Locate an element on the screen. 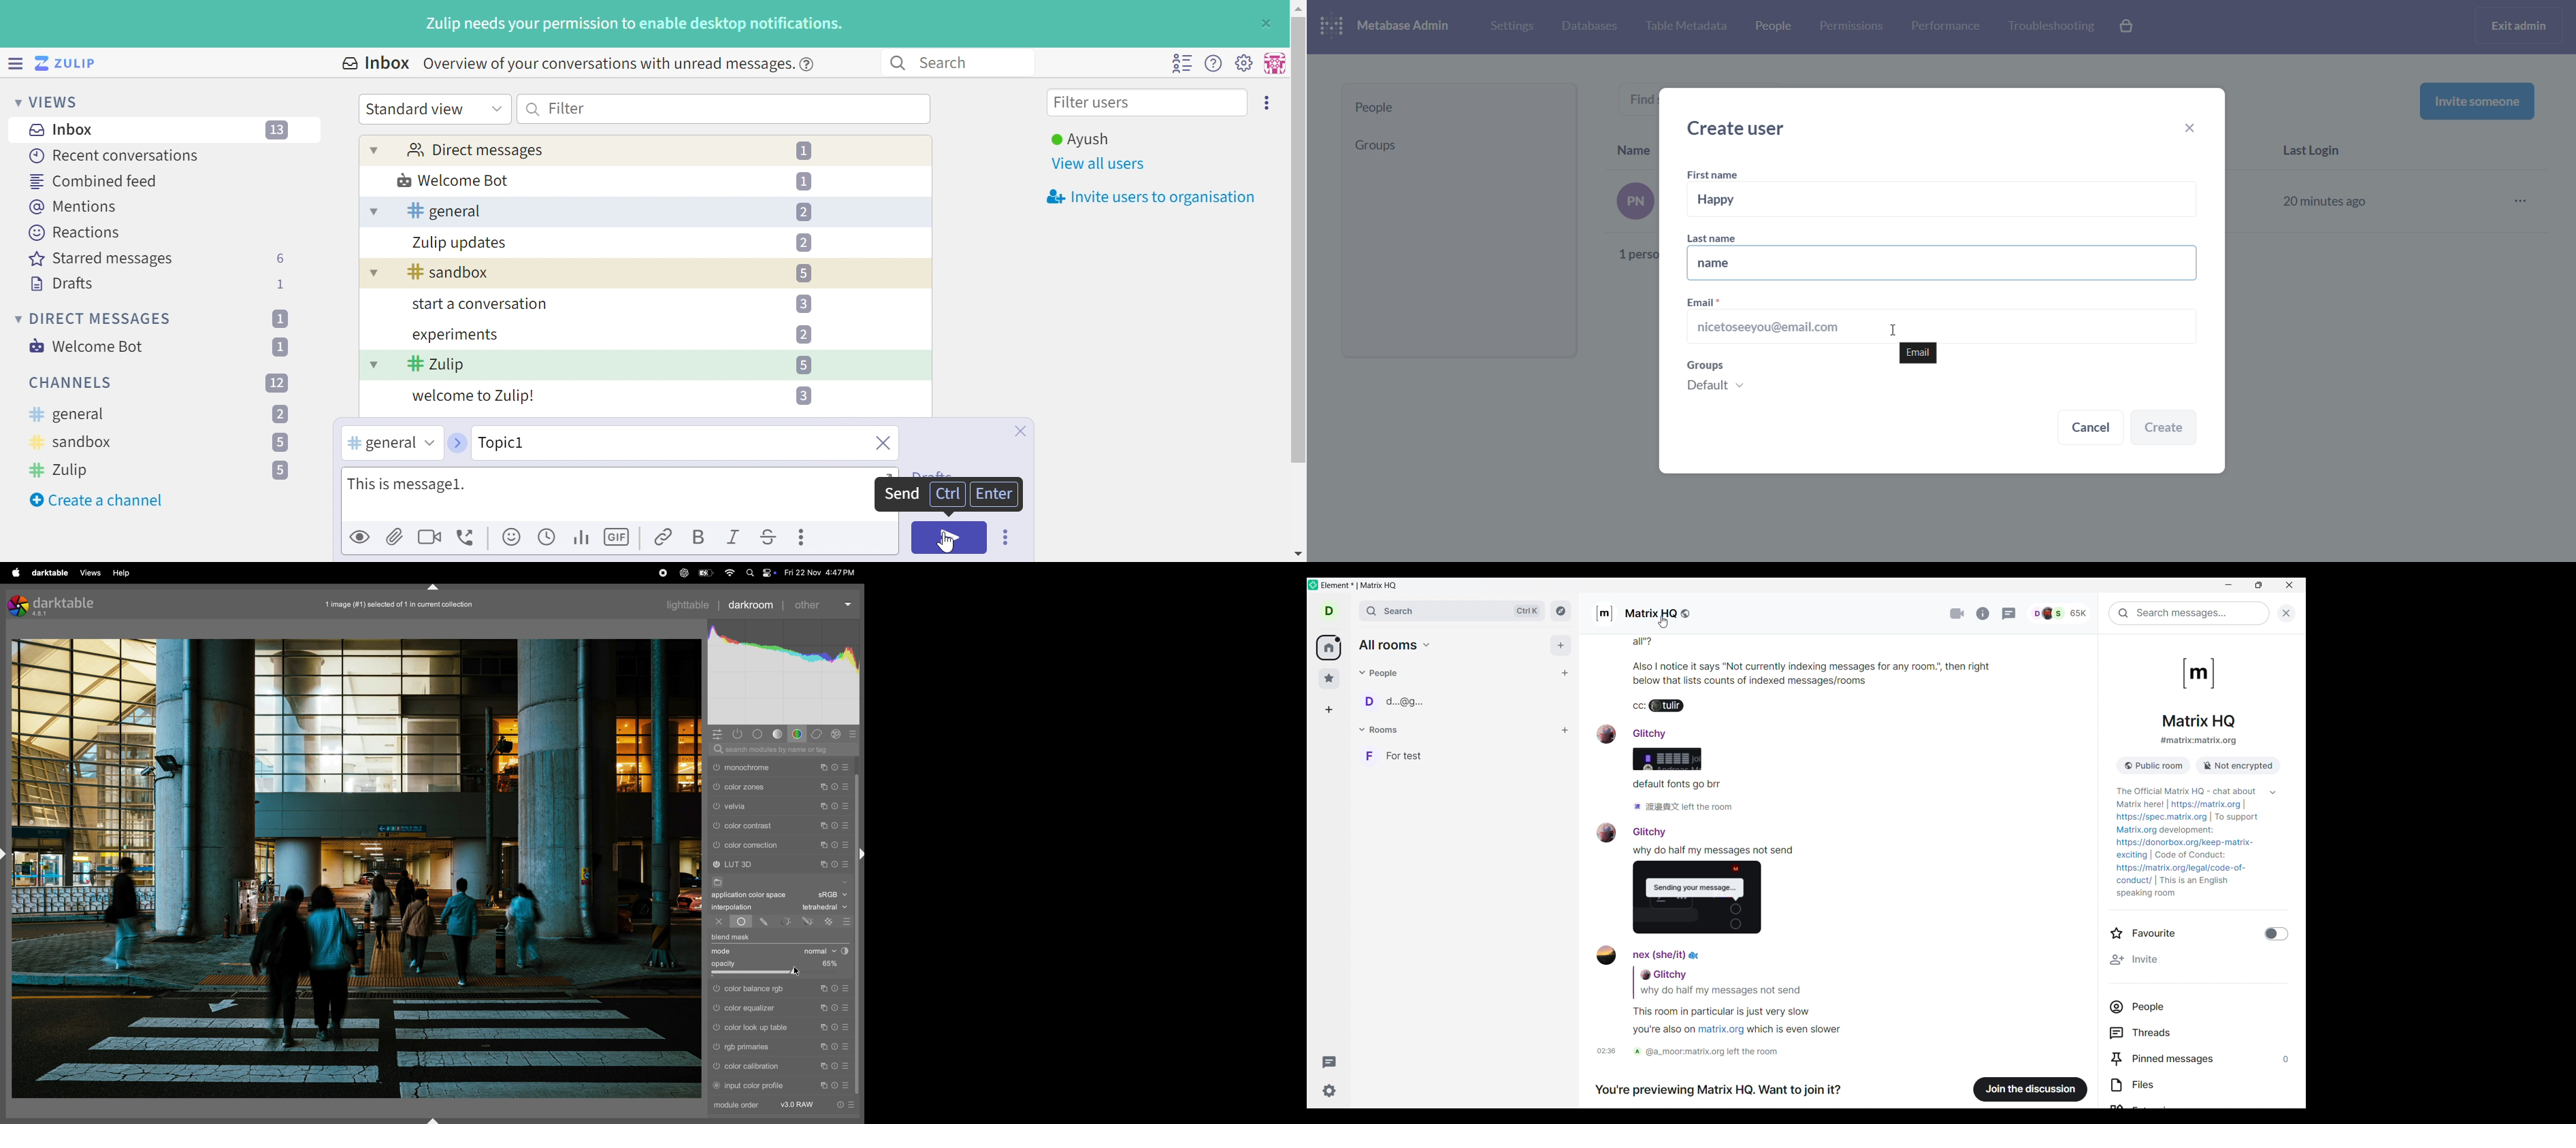  scroll bar is located at coordinates (859, 981).